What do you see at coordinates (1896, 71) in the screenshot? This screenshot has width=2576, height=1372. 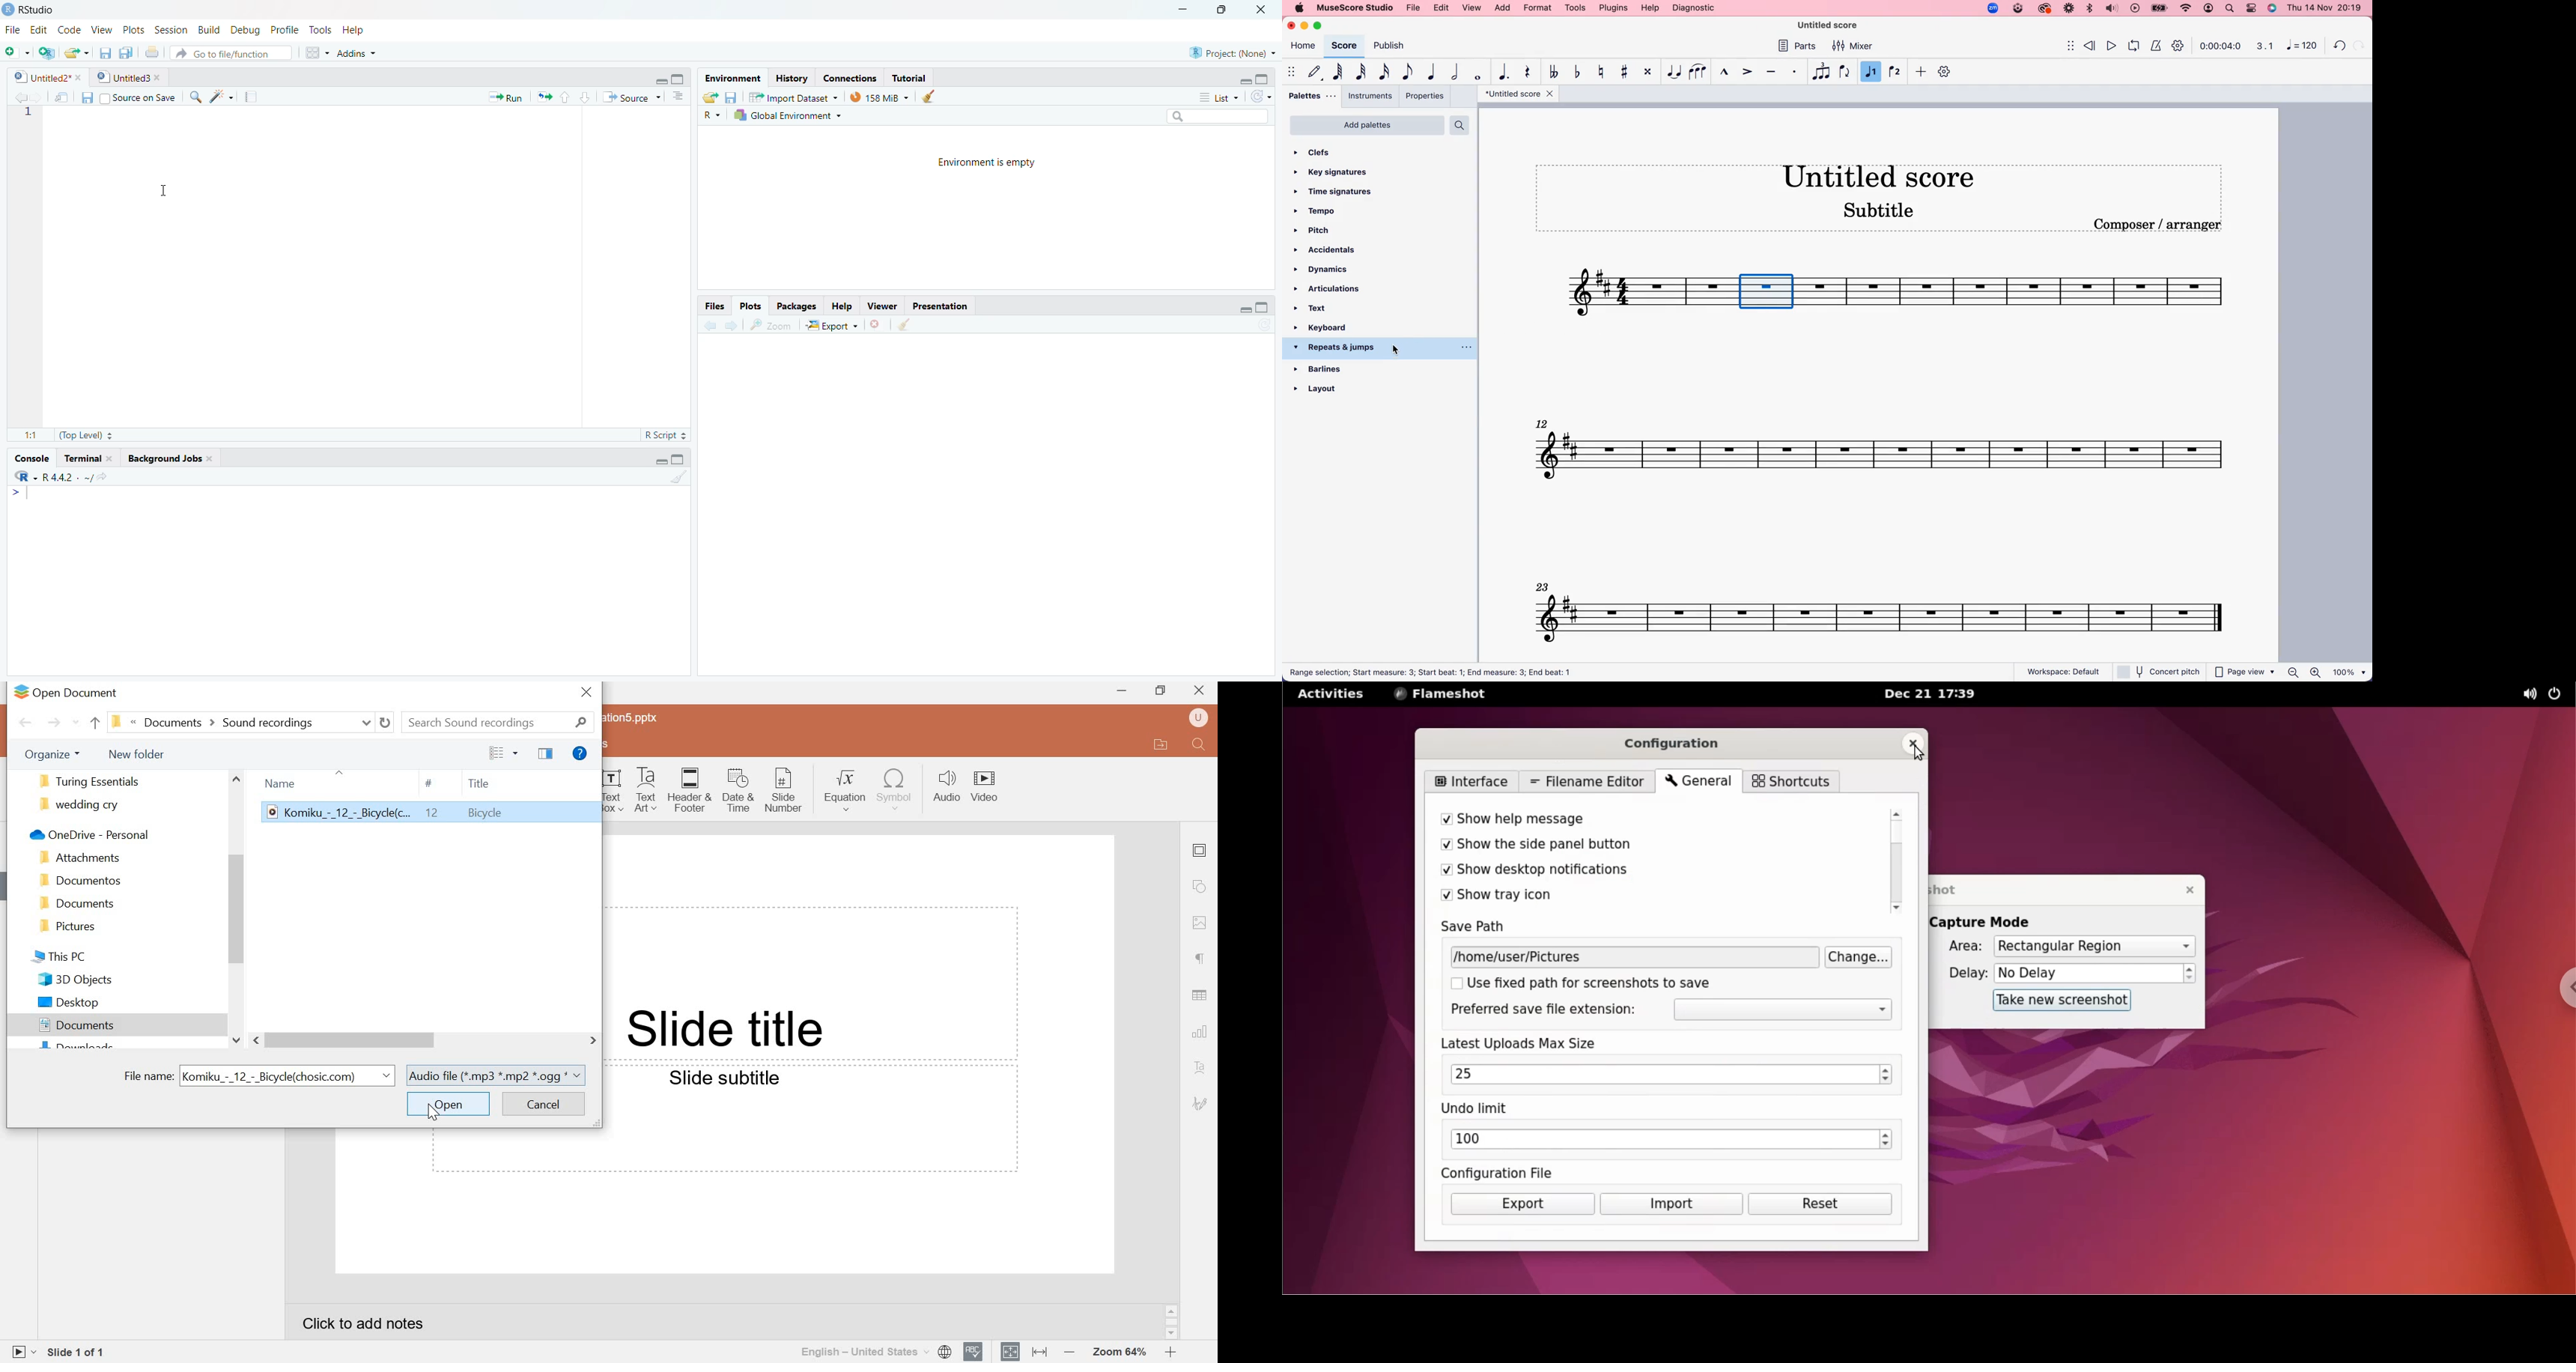 I see `voice 2` at bounding box center [1896, 71].